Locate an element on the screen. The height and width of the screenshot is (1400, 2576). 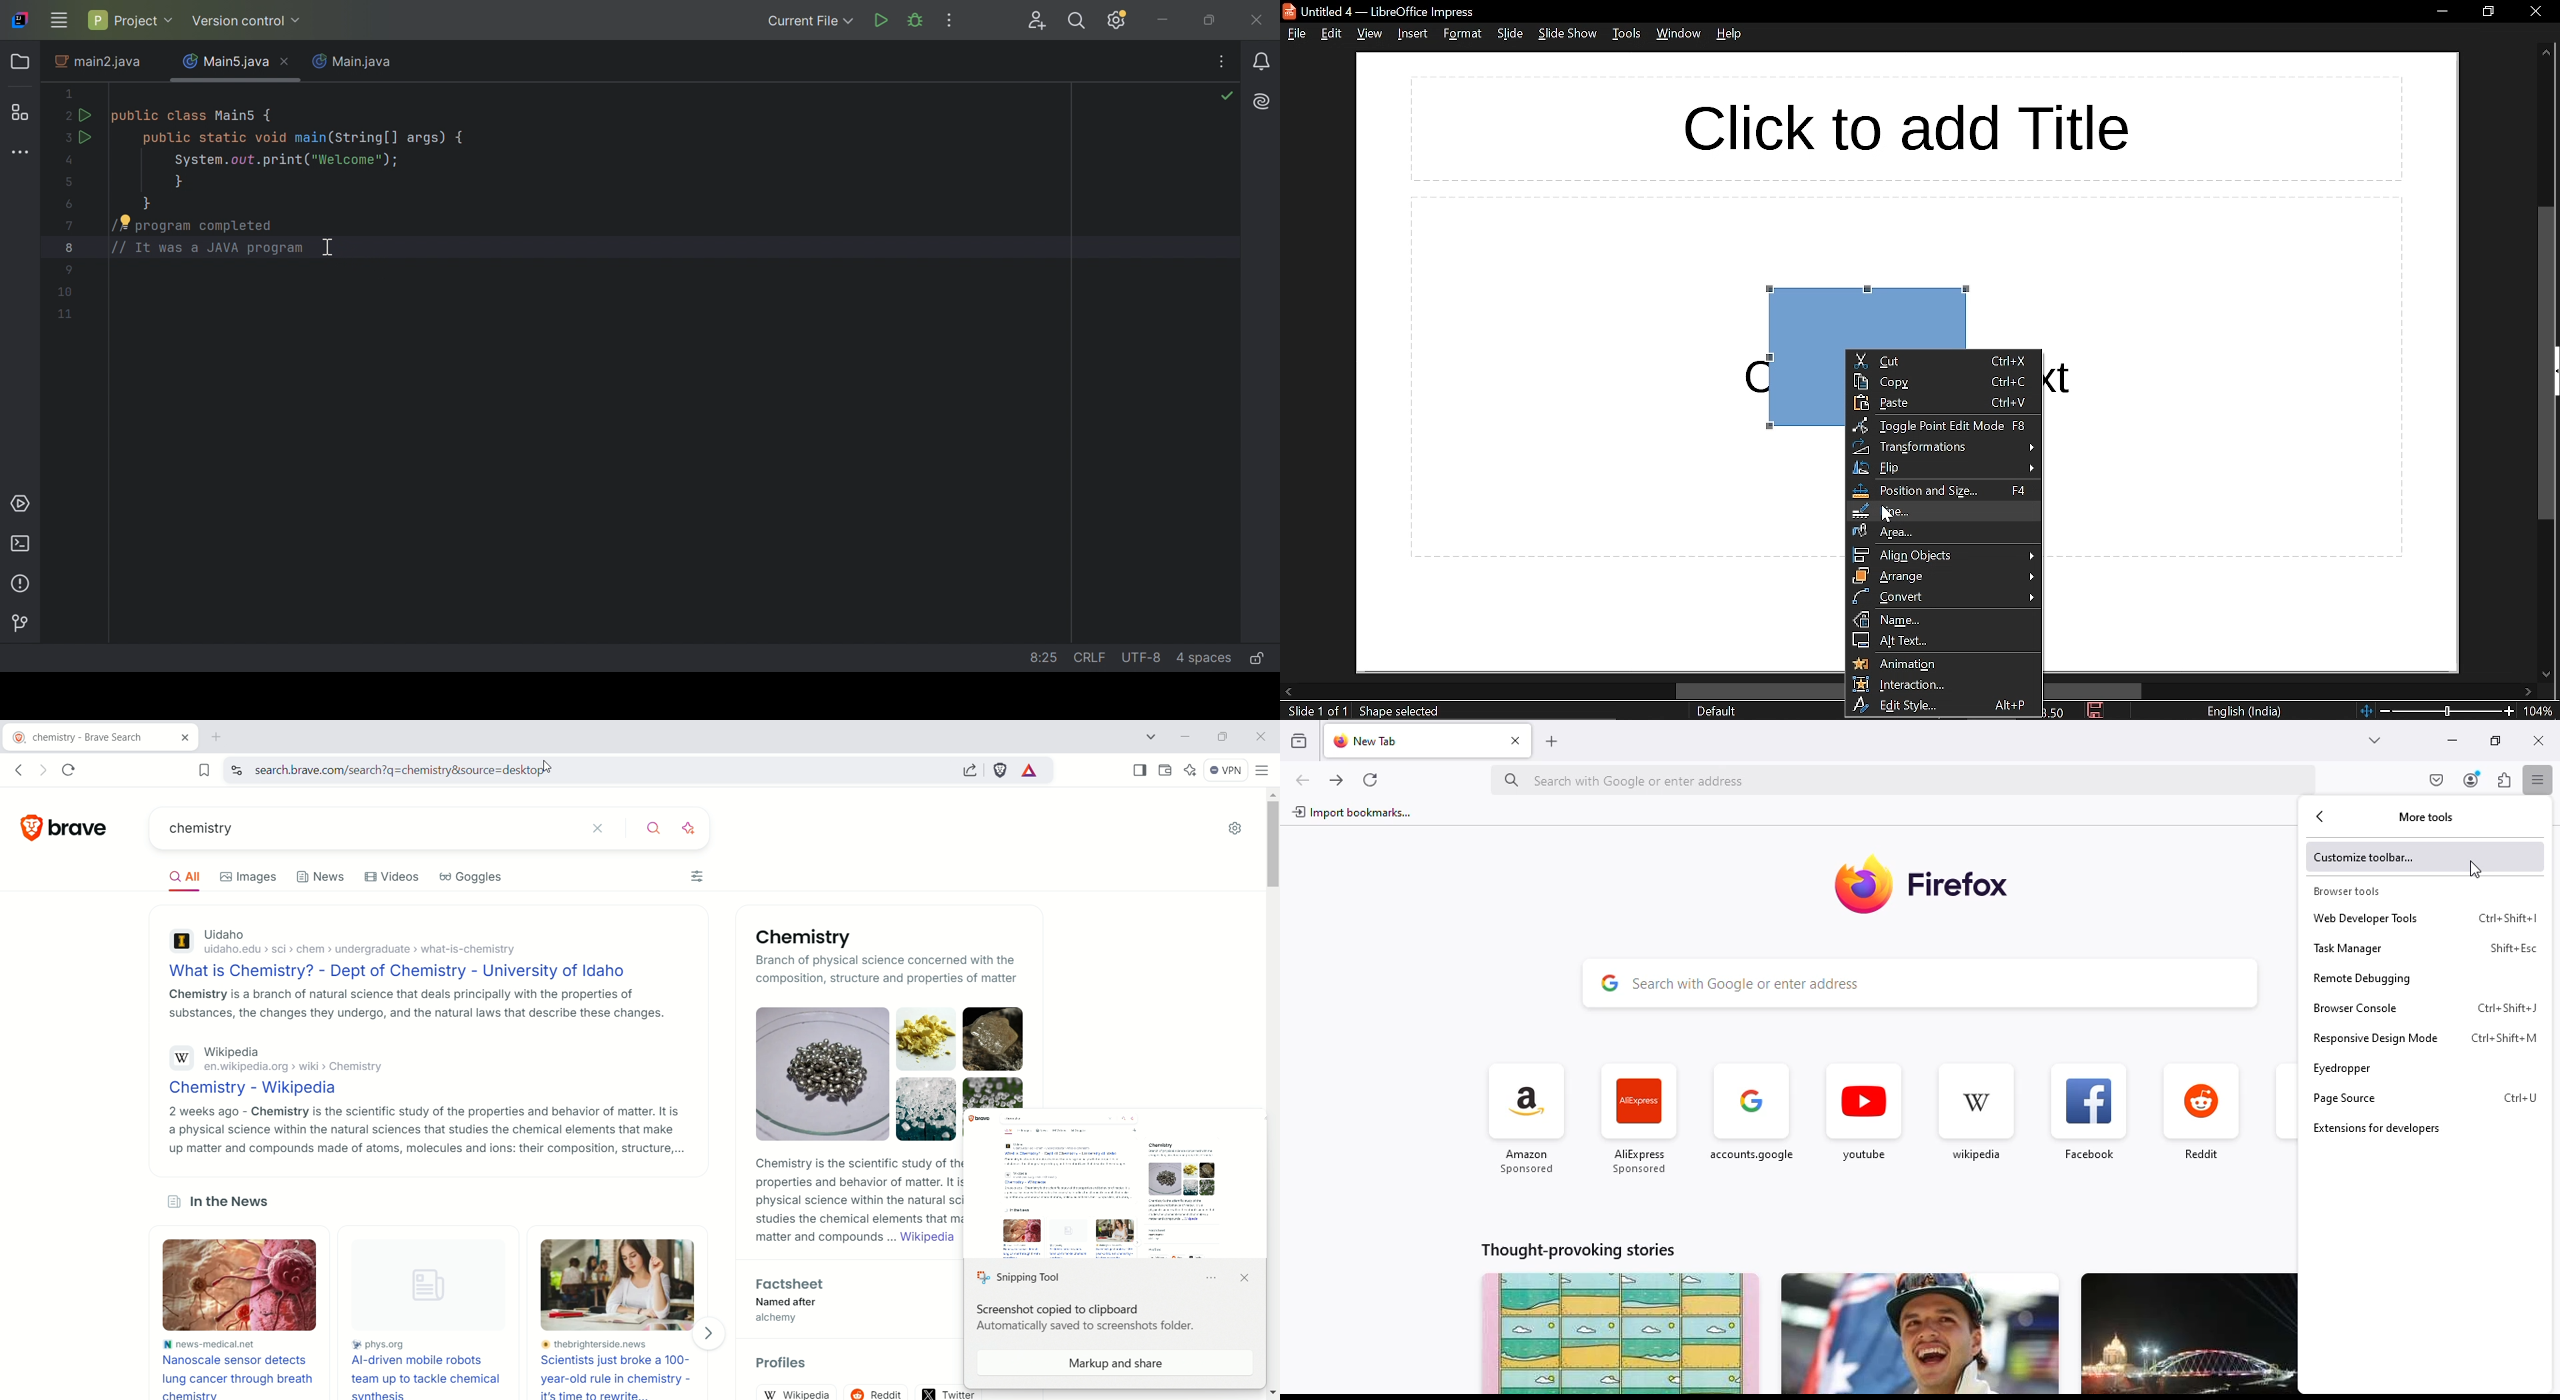
extensions is located at coordinates (2504, 779).